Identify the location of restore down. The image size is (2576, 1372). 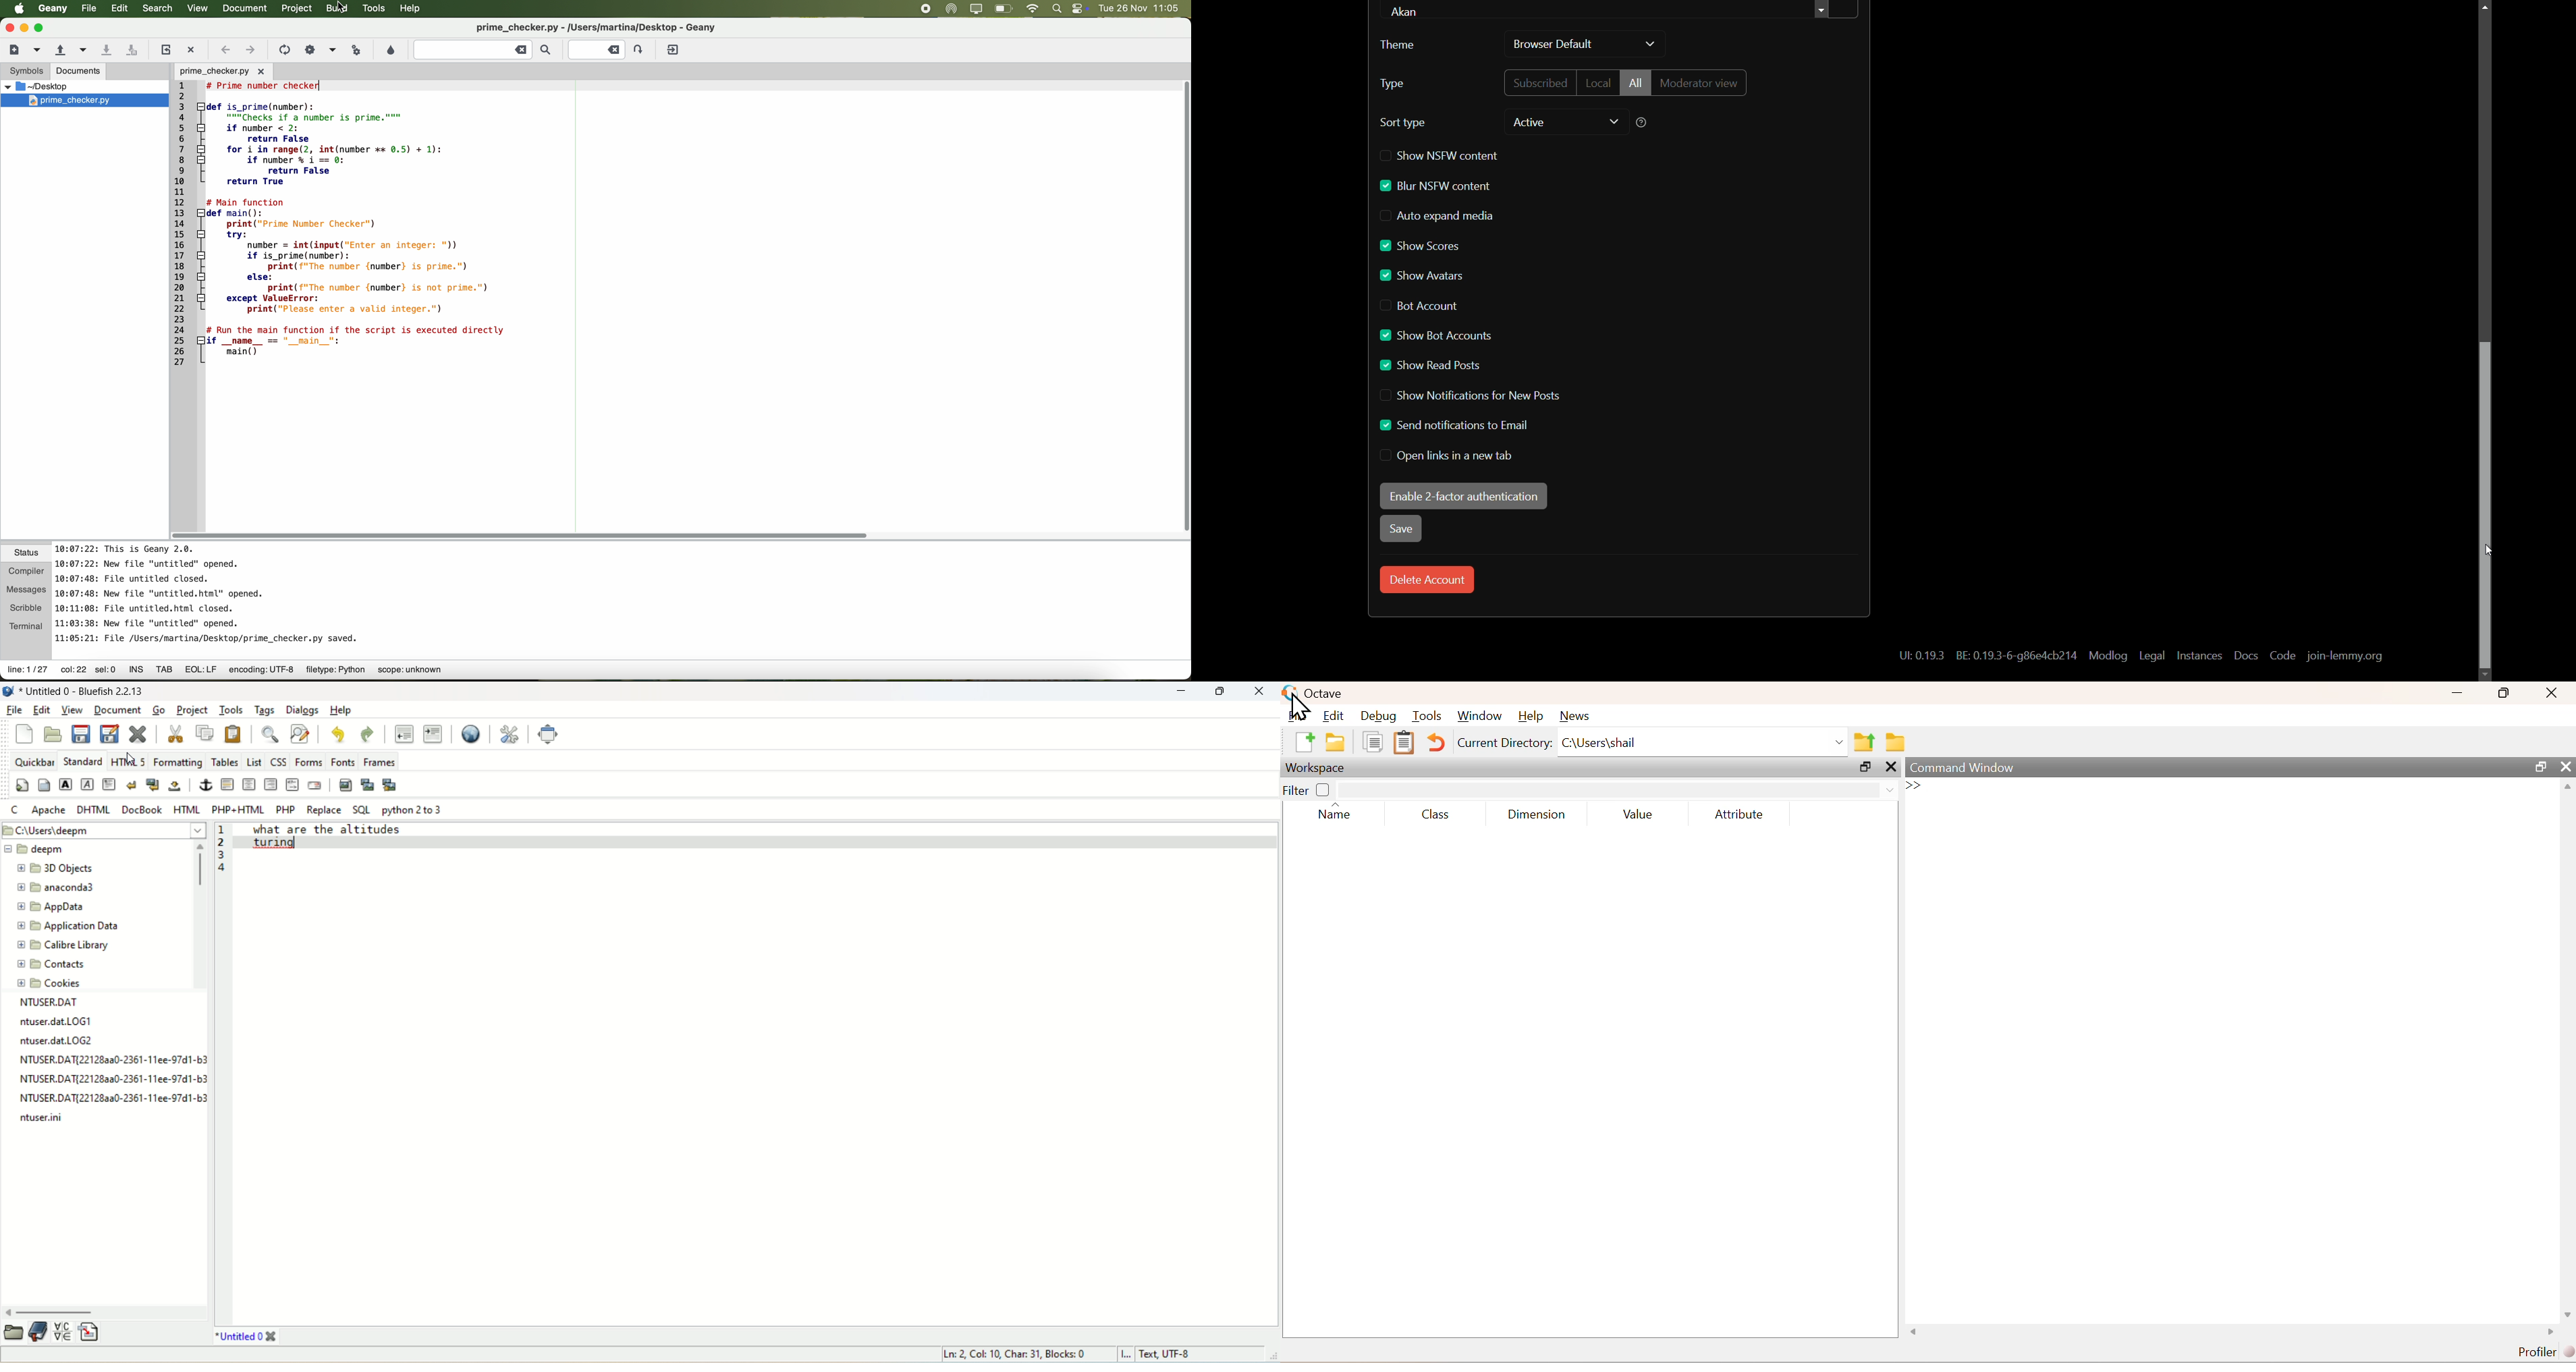
(1219, 691).